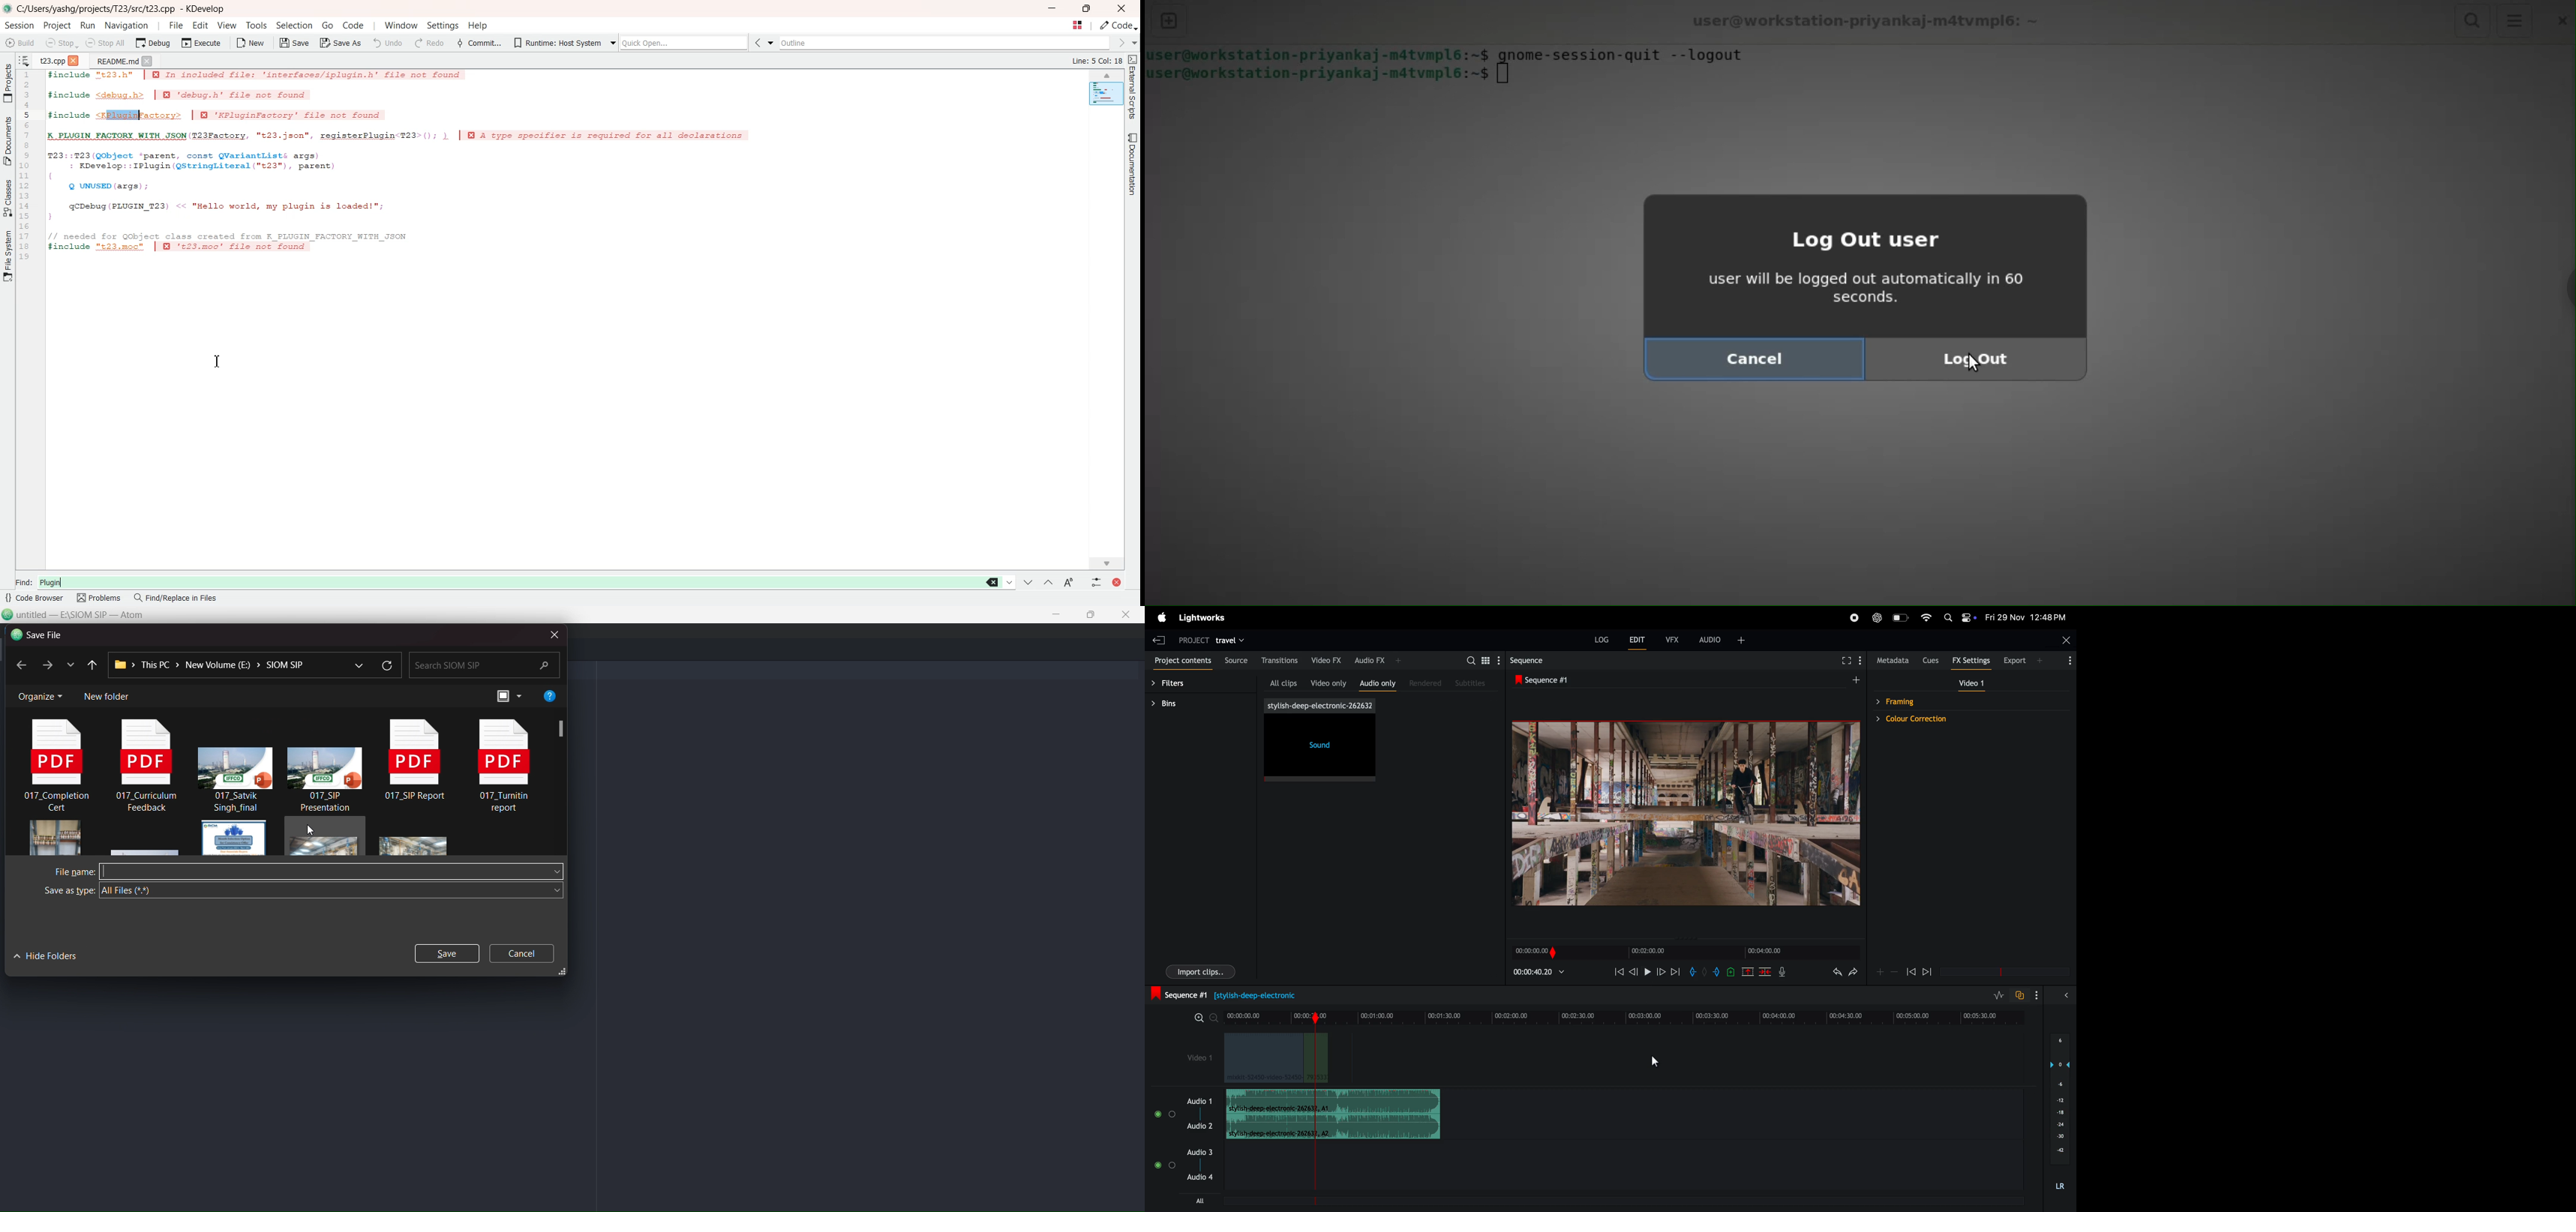 The height and width of the screenshot is (1232, 2576). Describe the element at coordinates (1158, 1114) in the screenshot. I see `Toggle` at that location.